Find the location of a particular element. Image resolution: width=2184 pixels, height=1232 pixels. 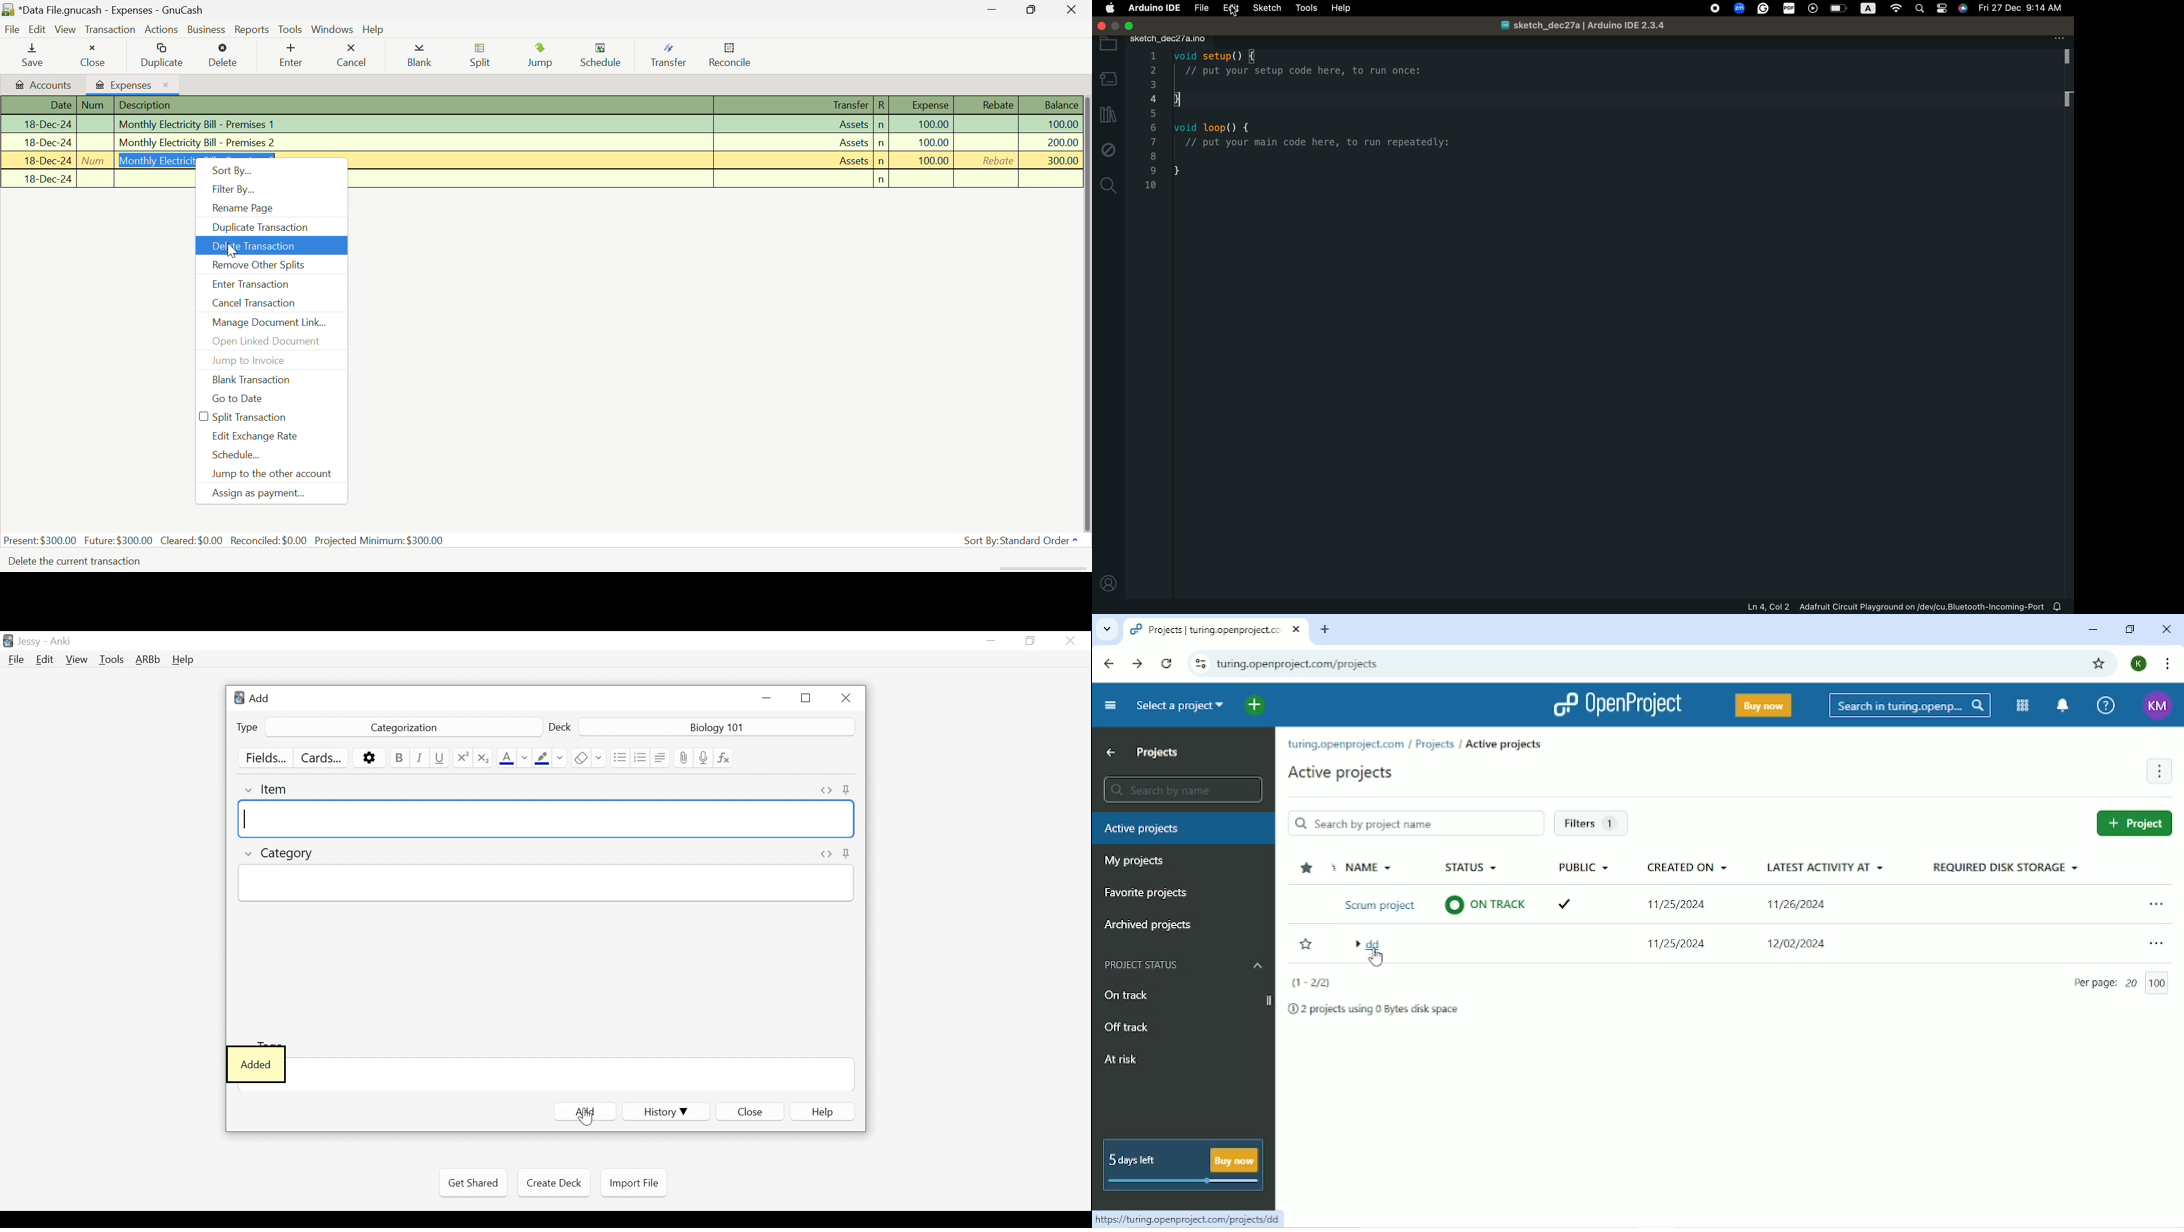

Up is located at coordinates (1110, 754).